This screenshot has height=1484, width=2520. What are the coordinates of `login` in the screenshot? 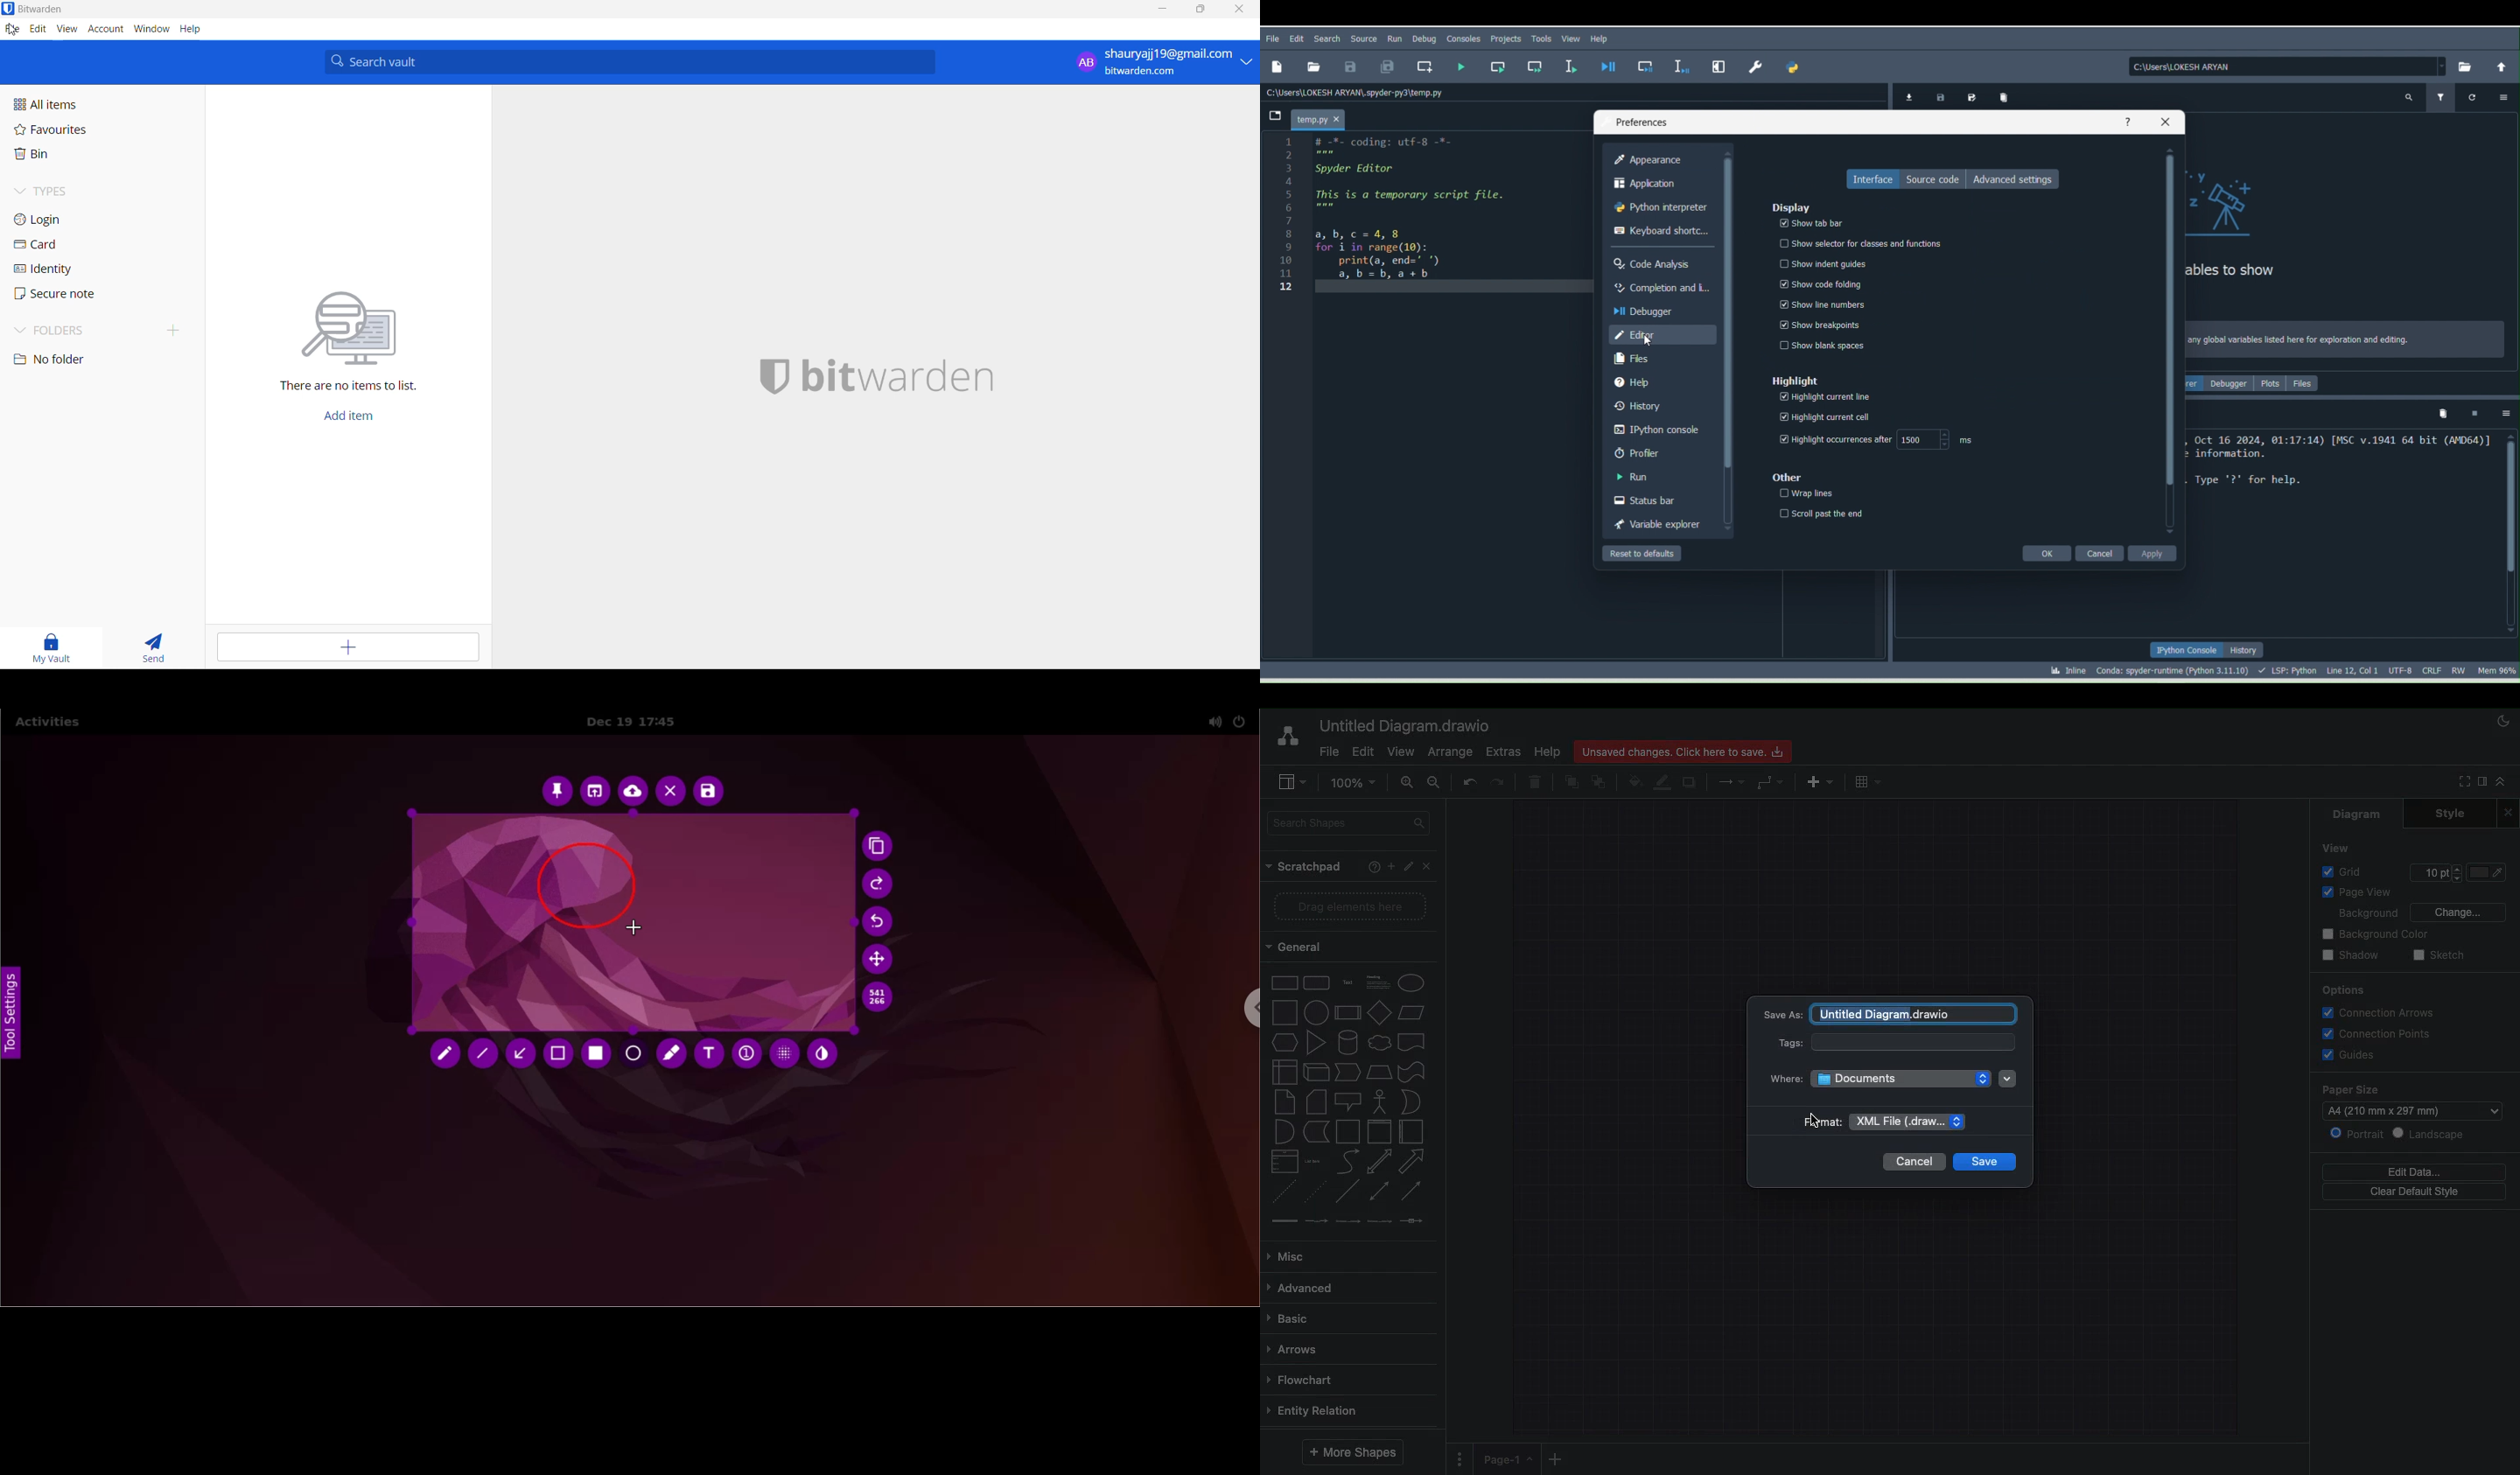 It's located at (89, 220).